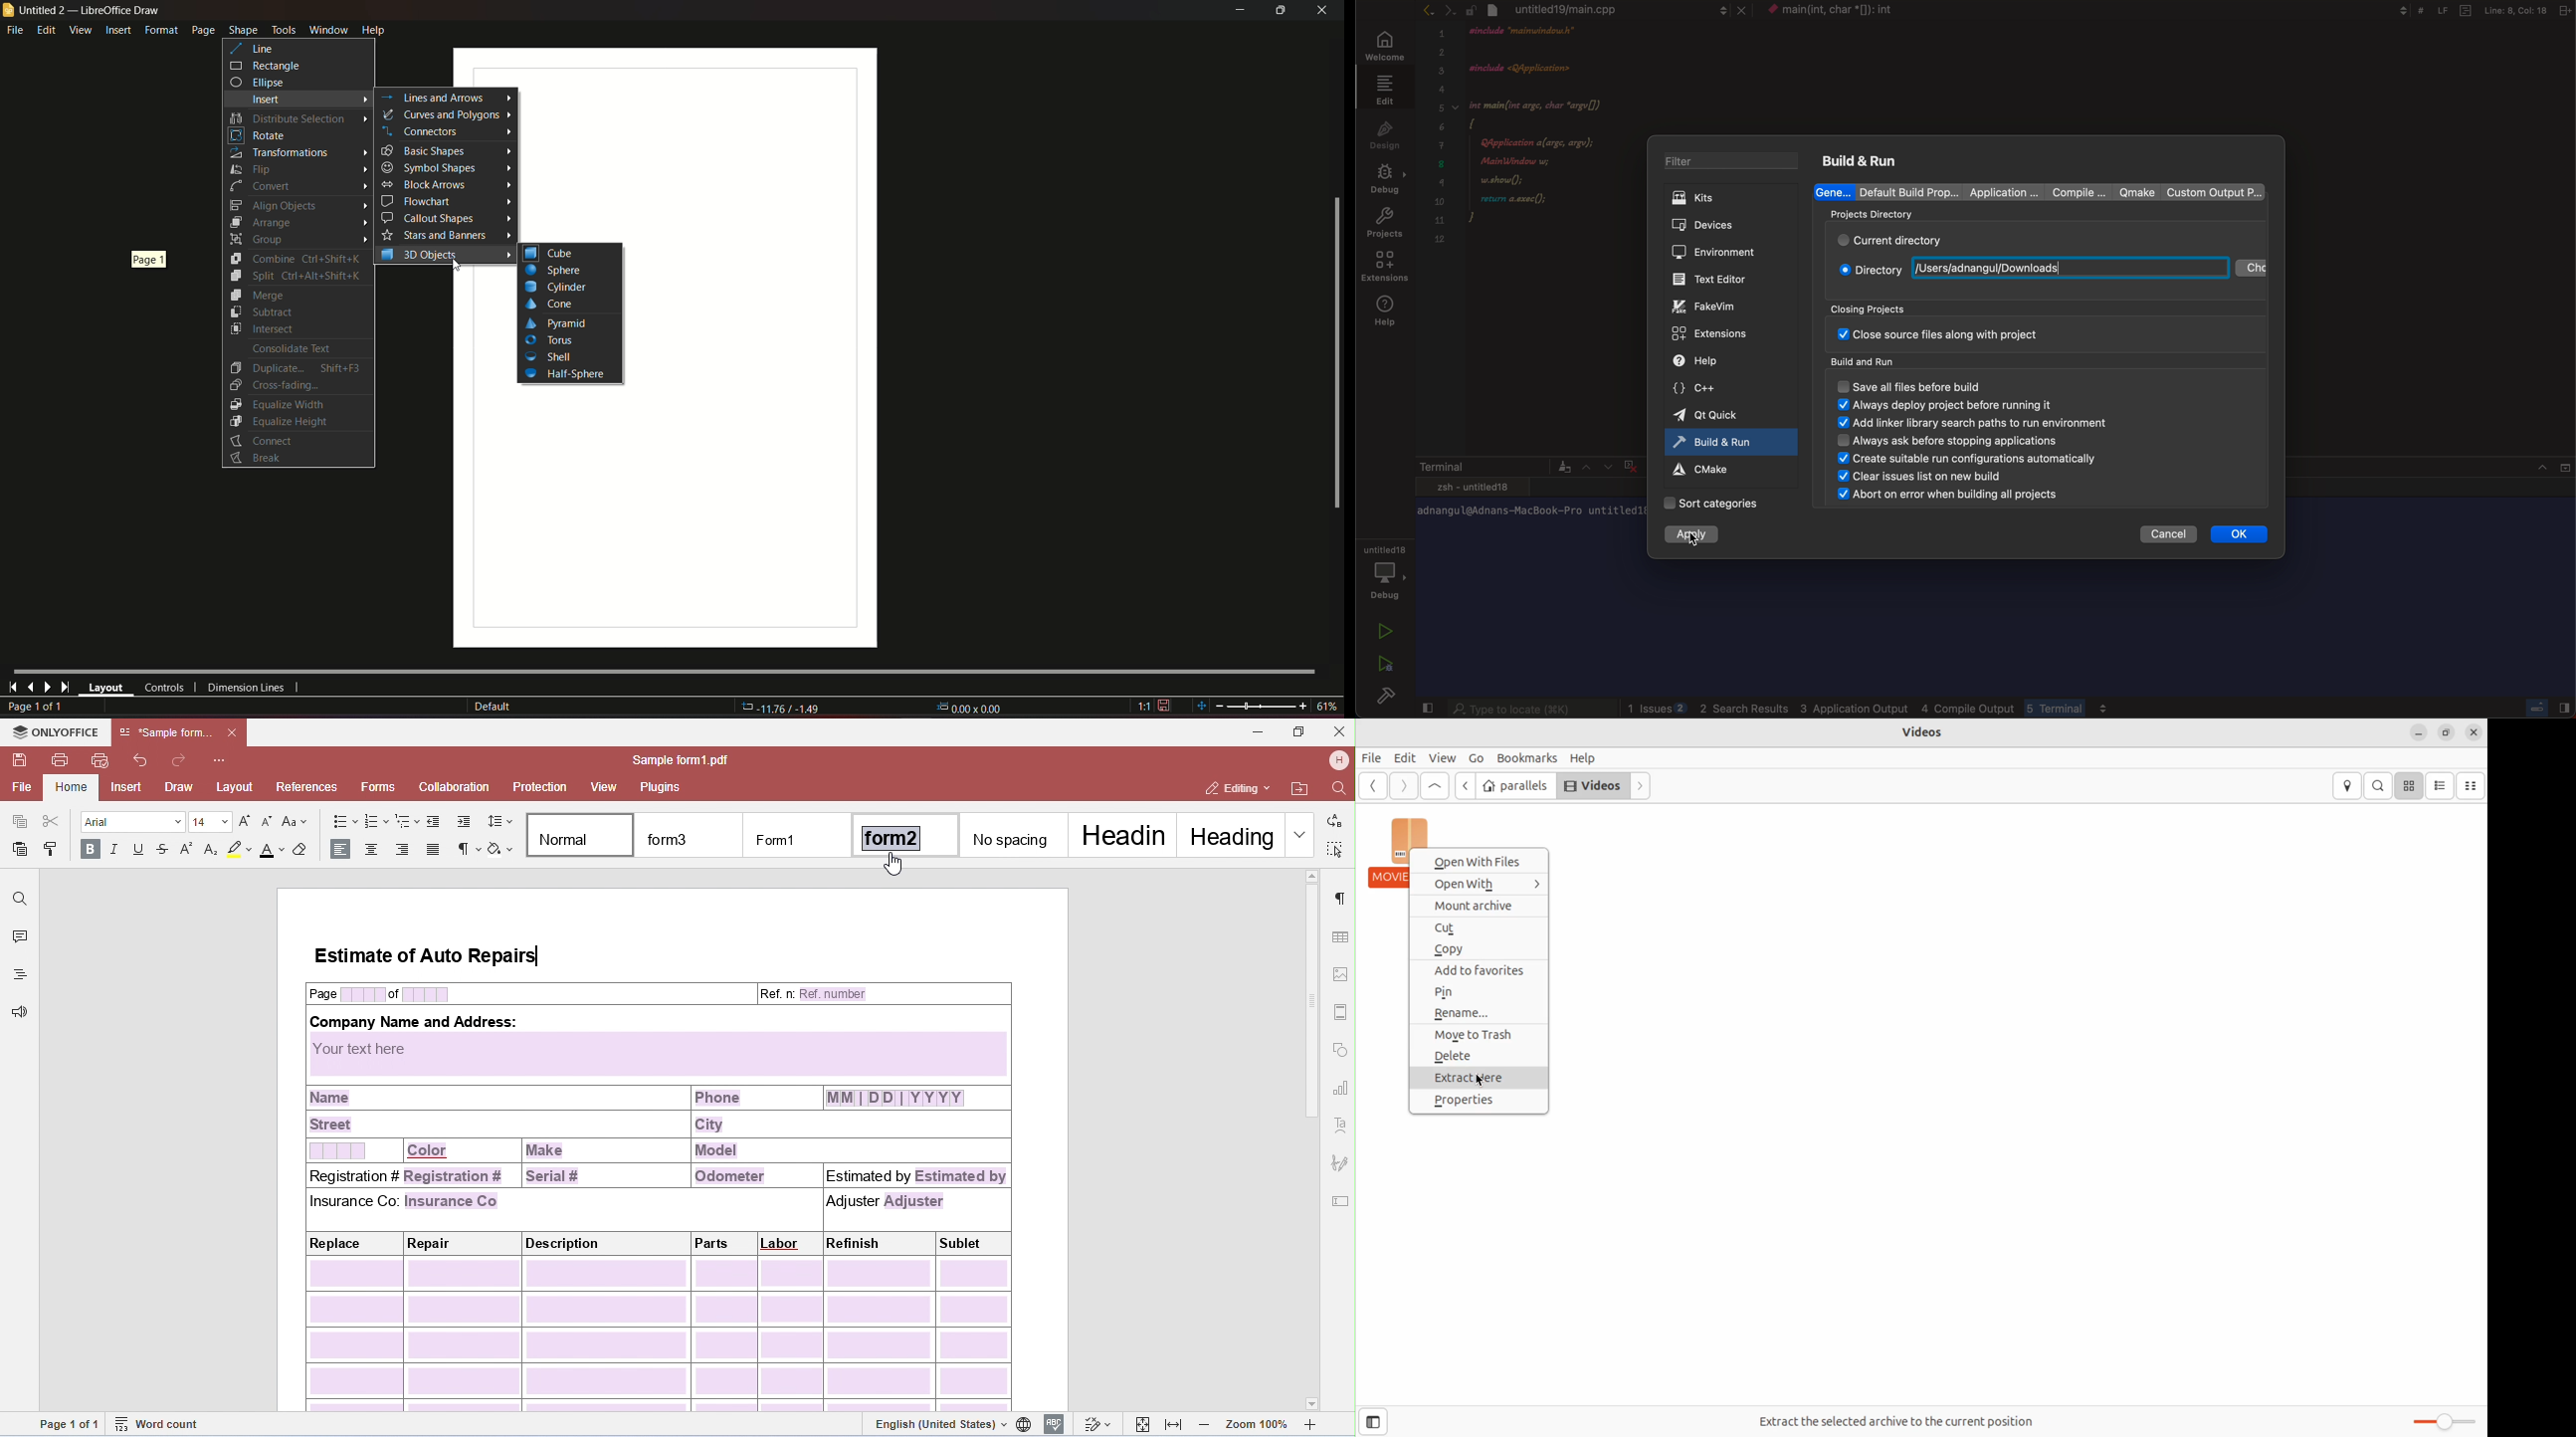 Image resolution: width=2576 pixels, height=1456 pixels. Describe the element at coordinates (2545, 707) in the screenshot. I see `close slidebar` at that location.